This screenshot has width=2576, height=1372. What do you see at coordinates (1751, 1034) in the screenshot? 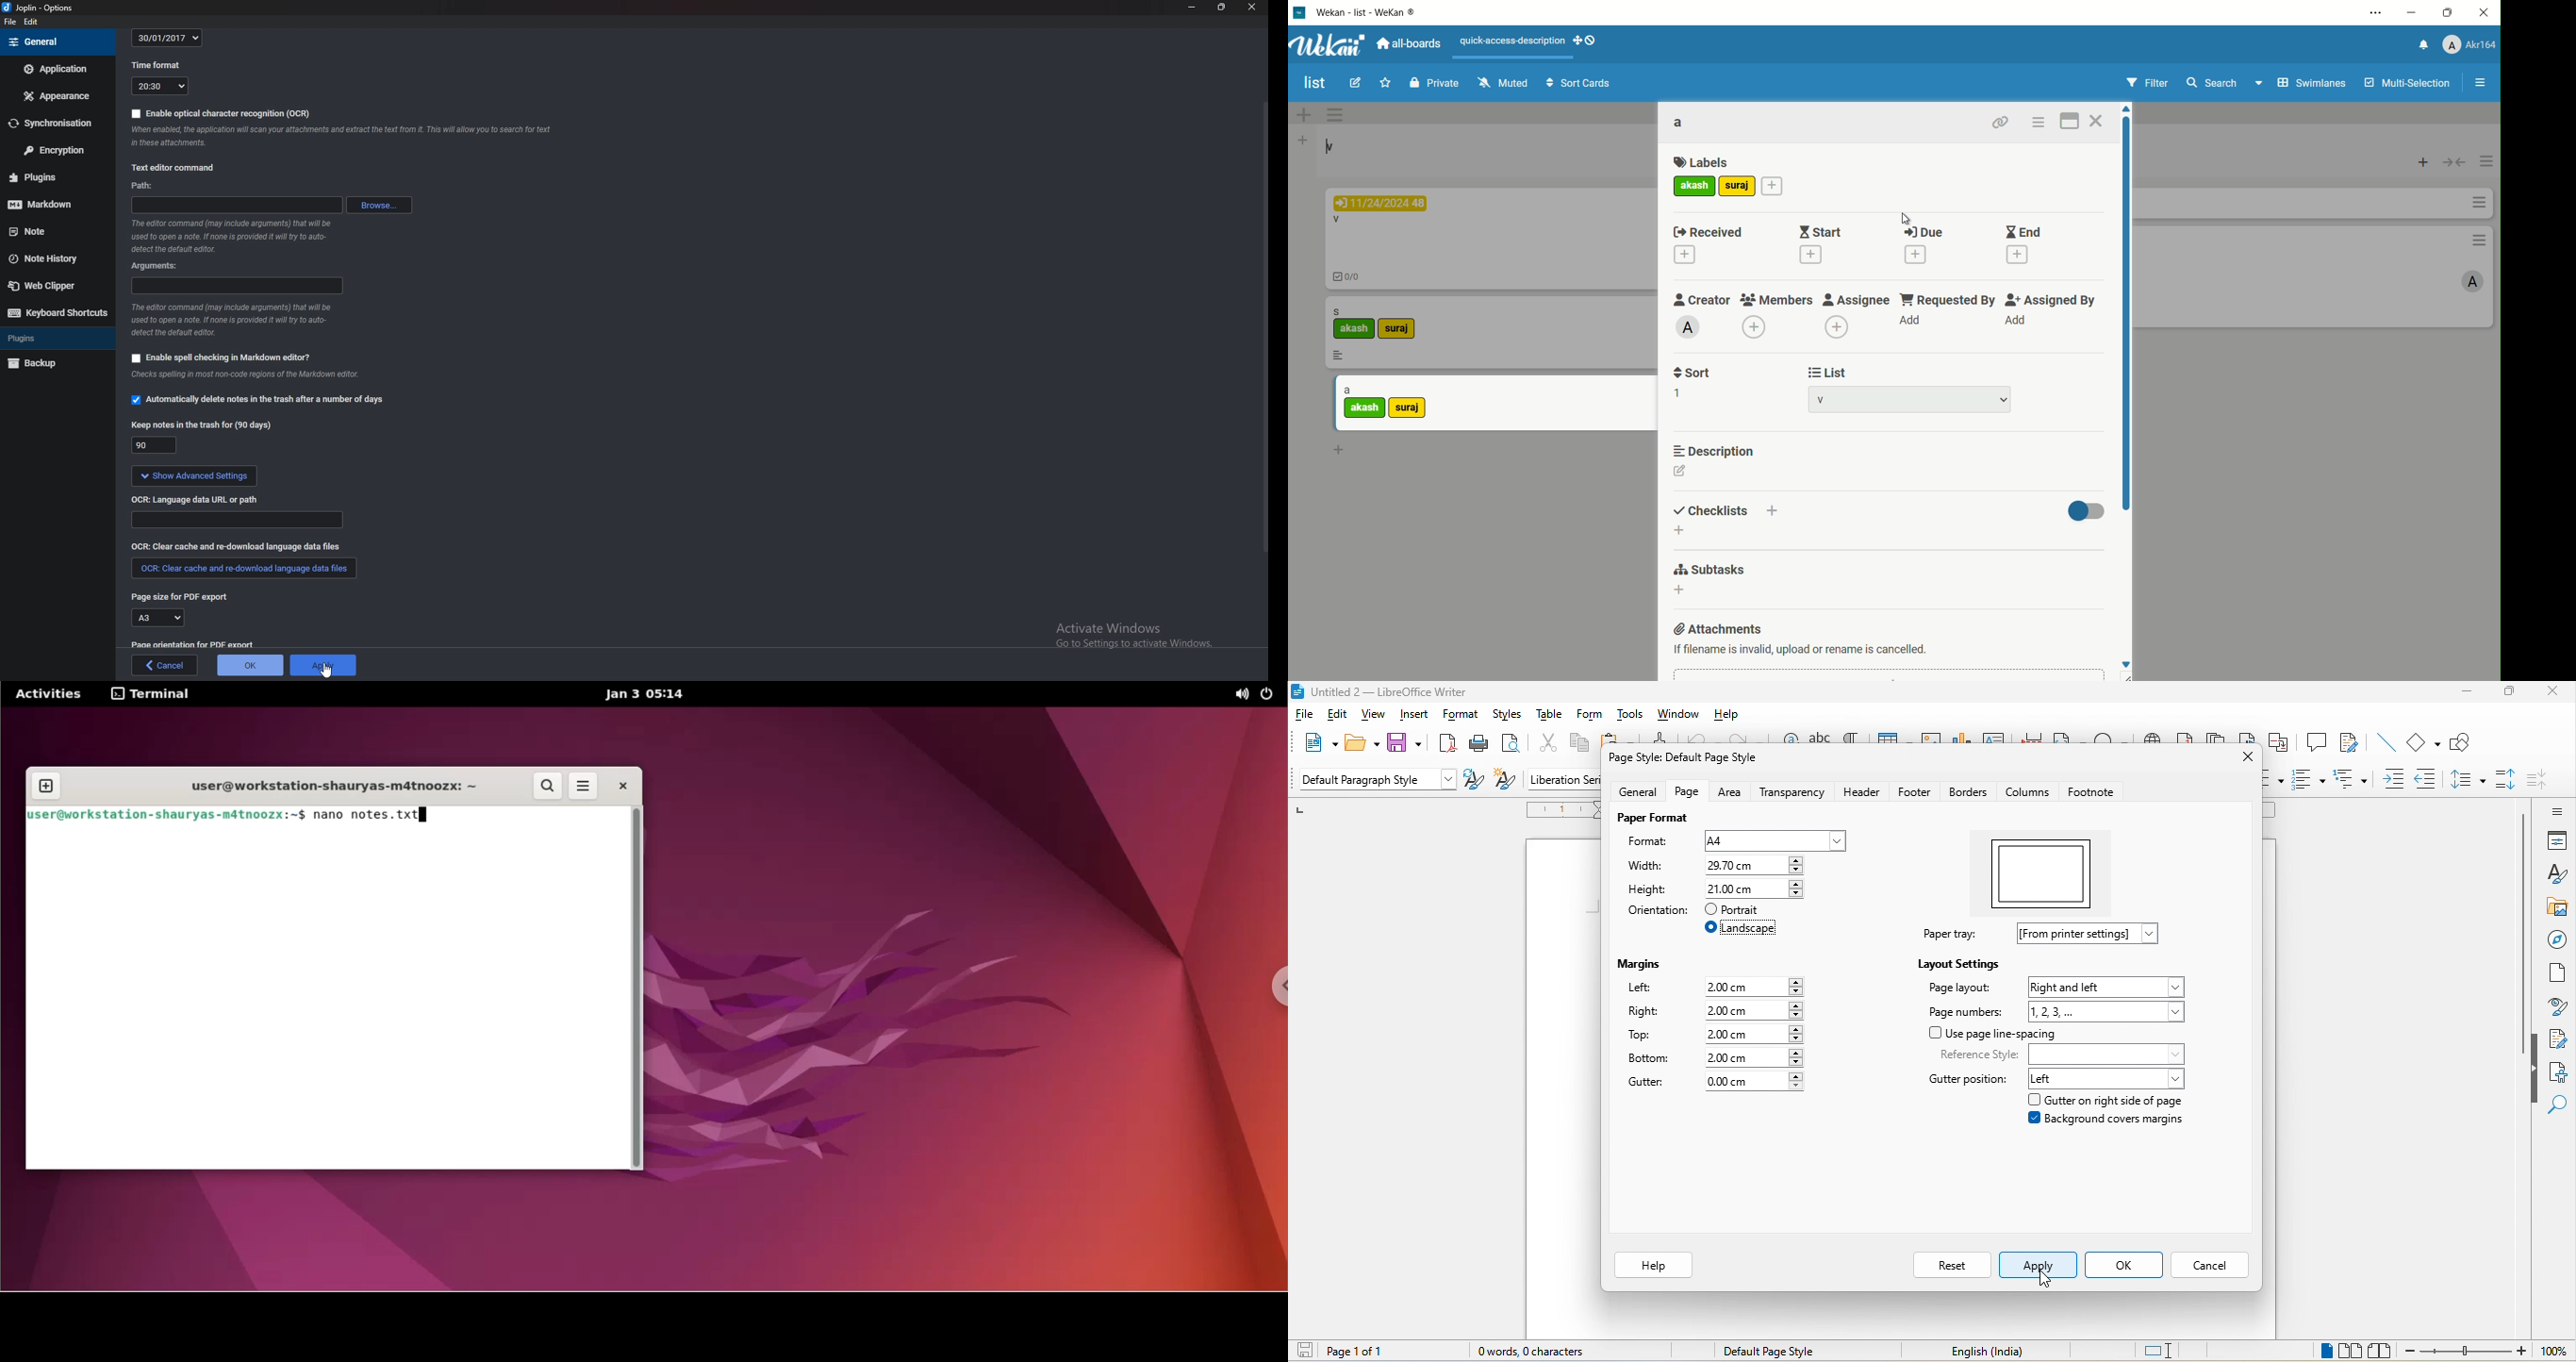
I see `2.00 cm` at bounding box center [1751, 1034].